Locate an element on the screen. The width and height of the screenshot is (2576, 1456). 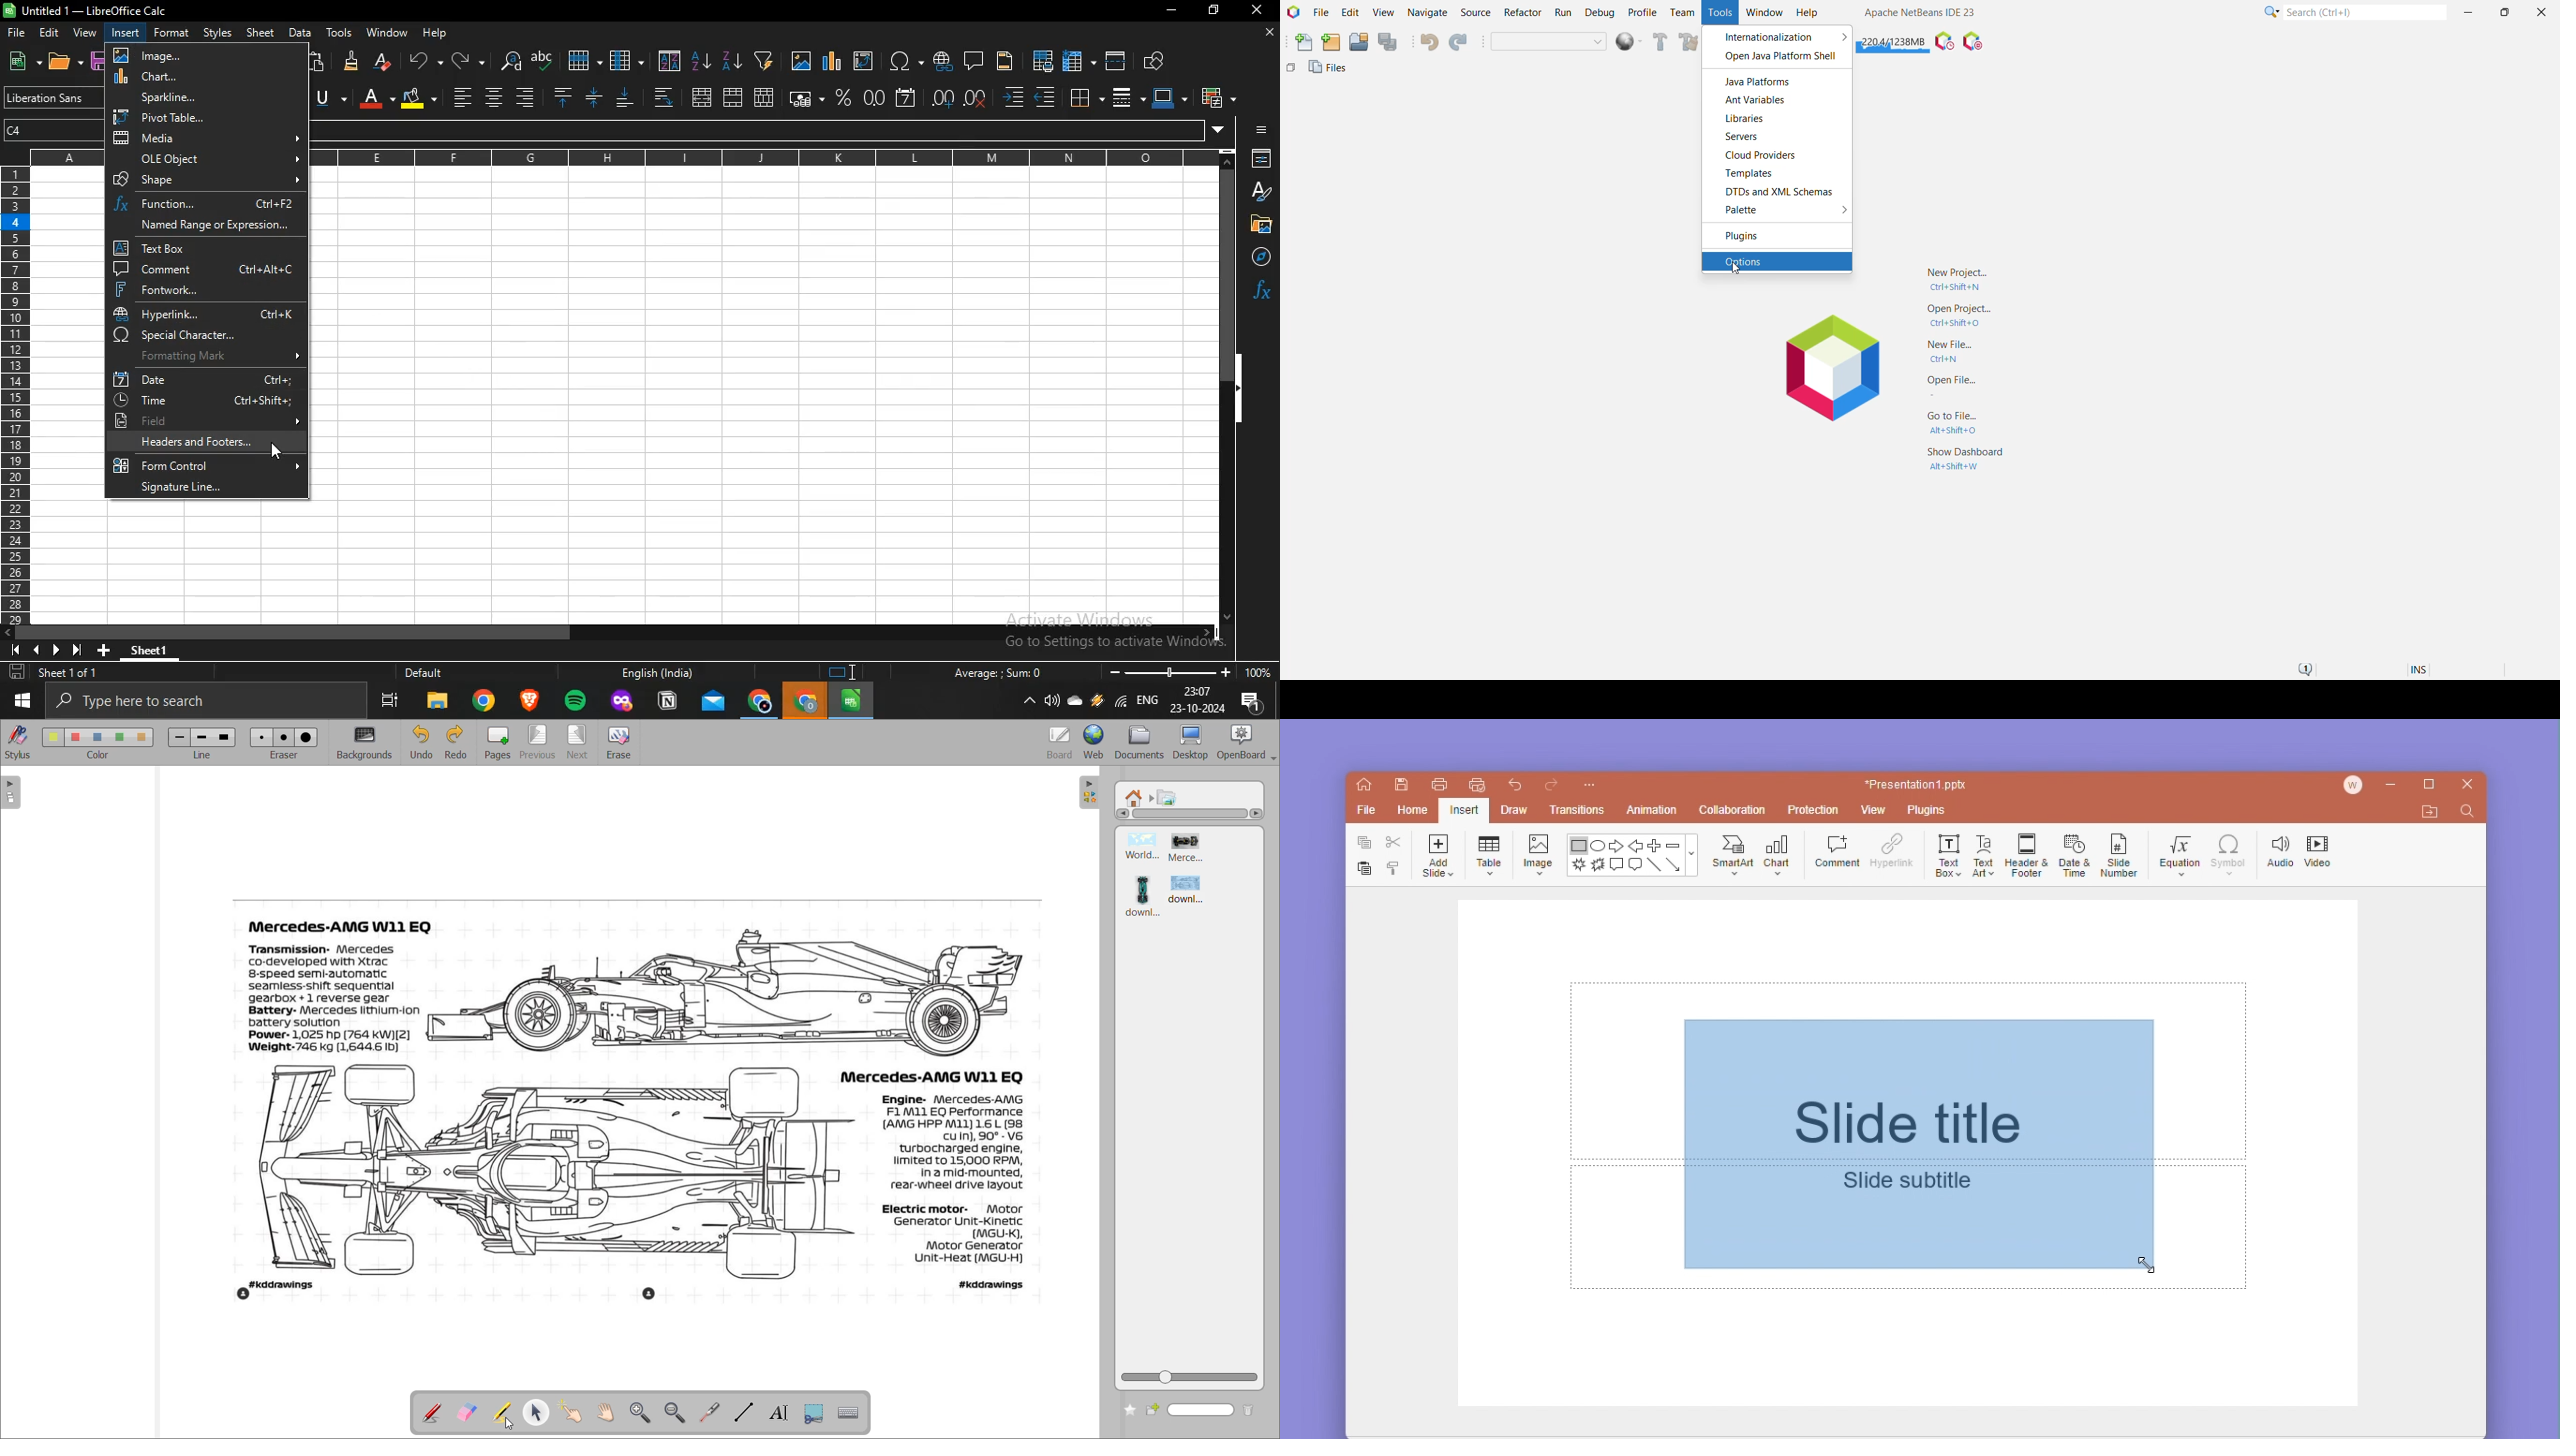
sparkline is located at coordinates (200, 97).